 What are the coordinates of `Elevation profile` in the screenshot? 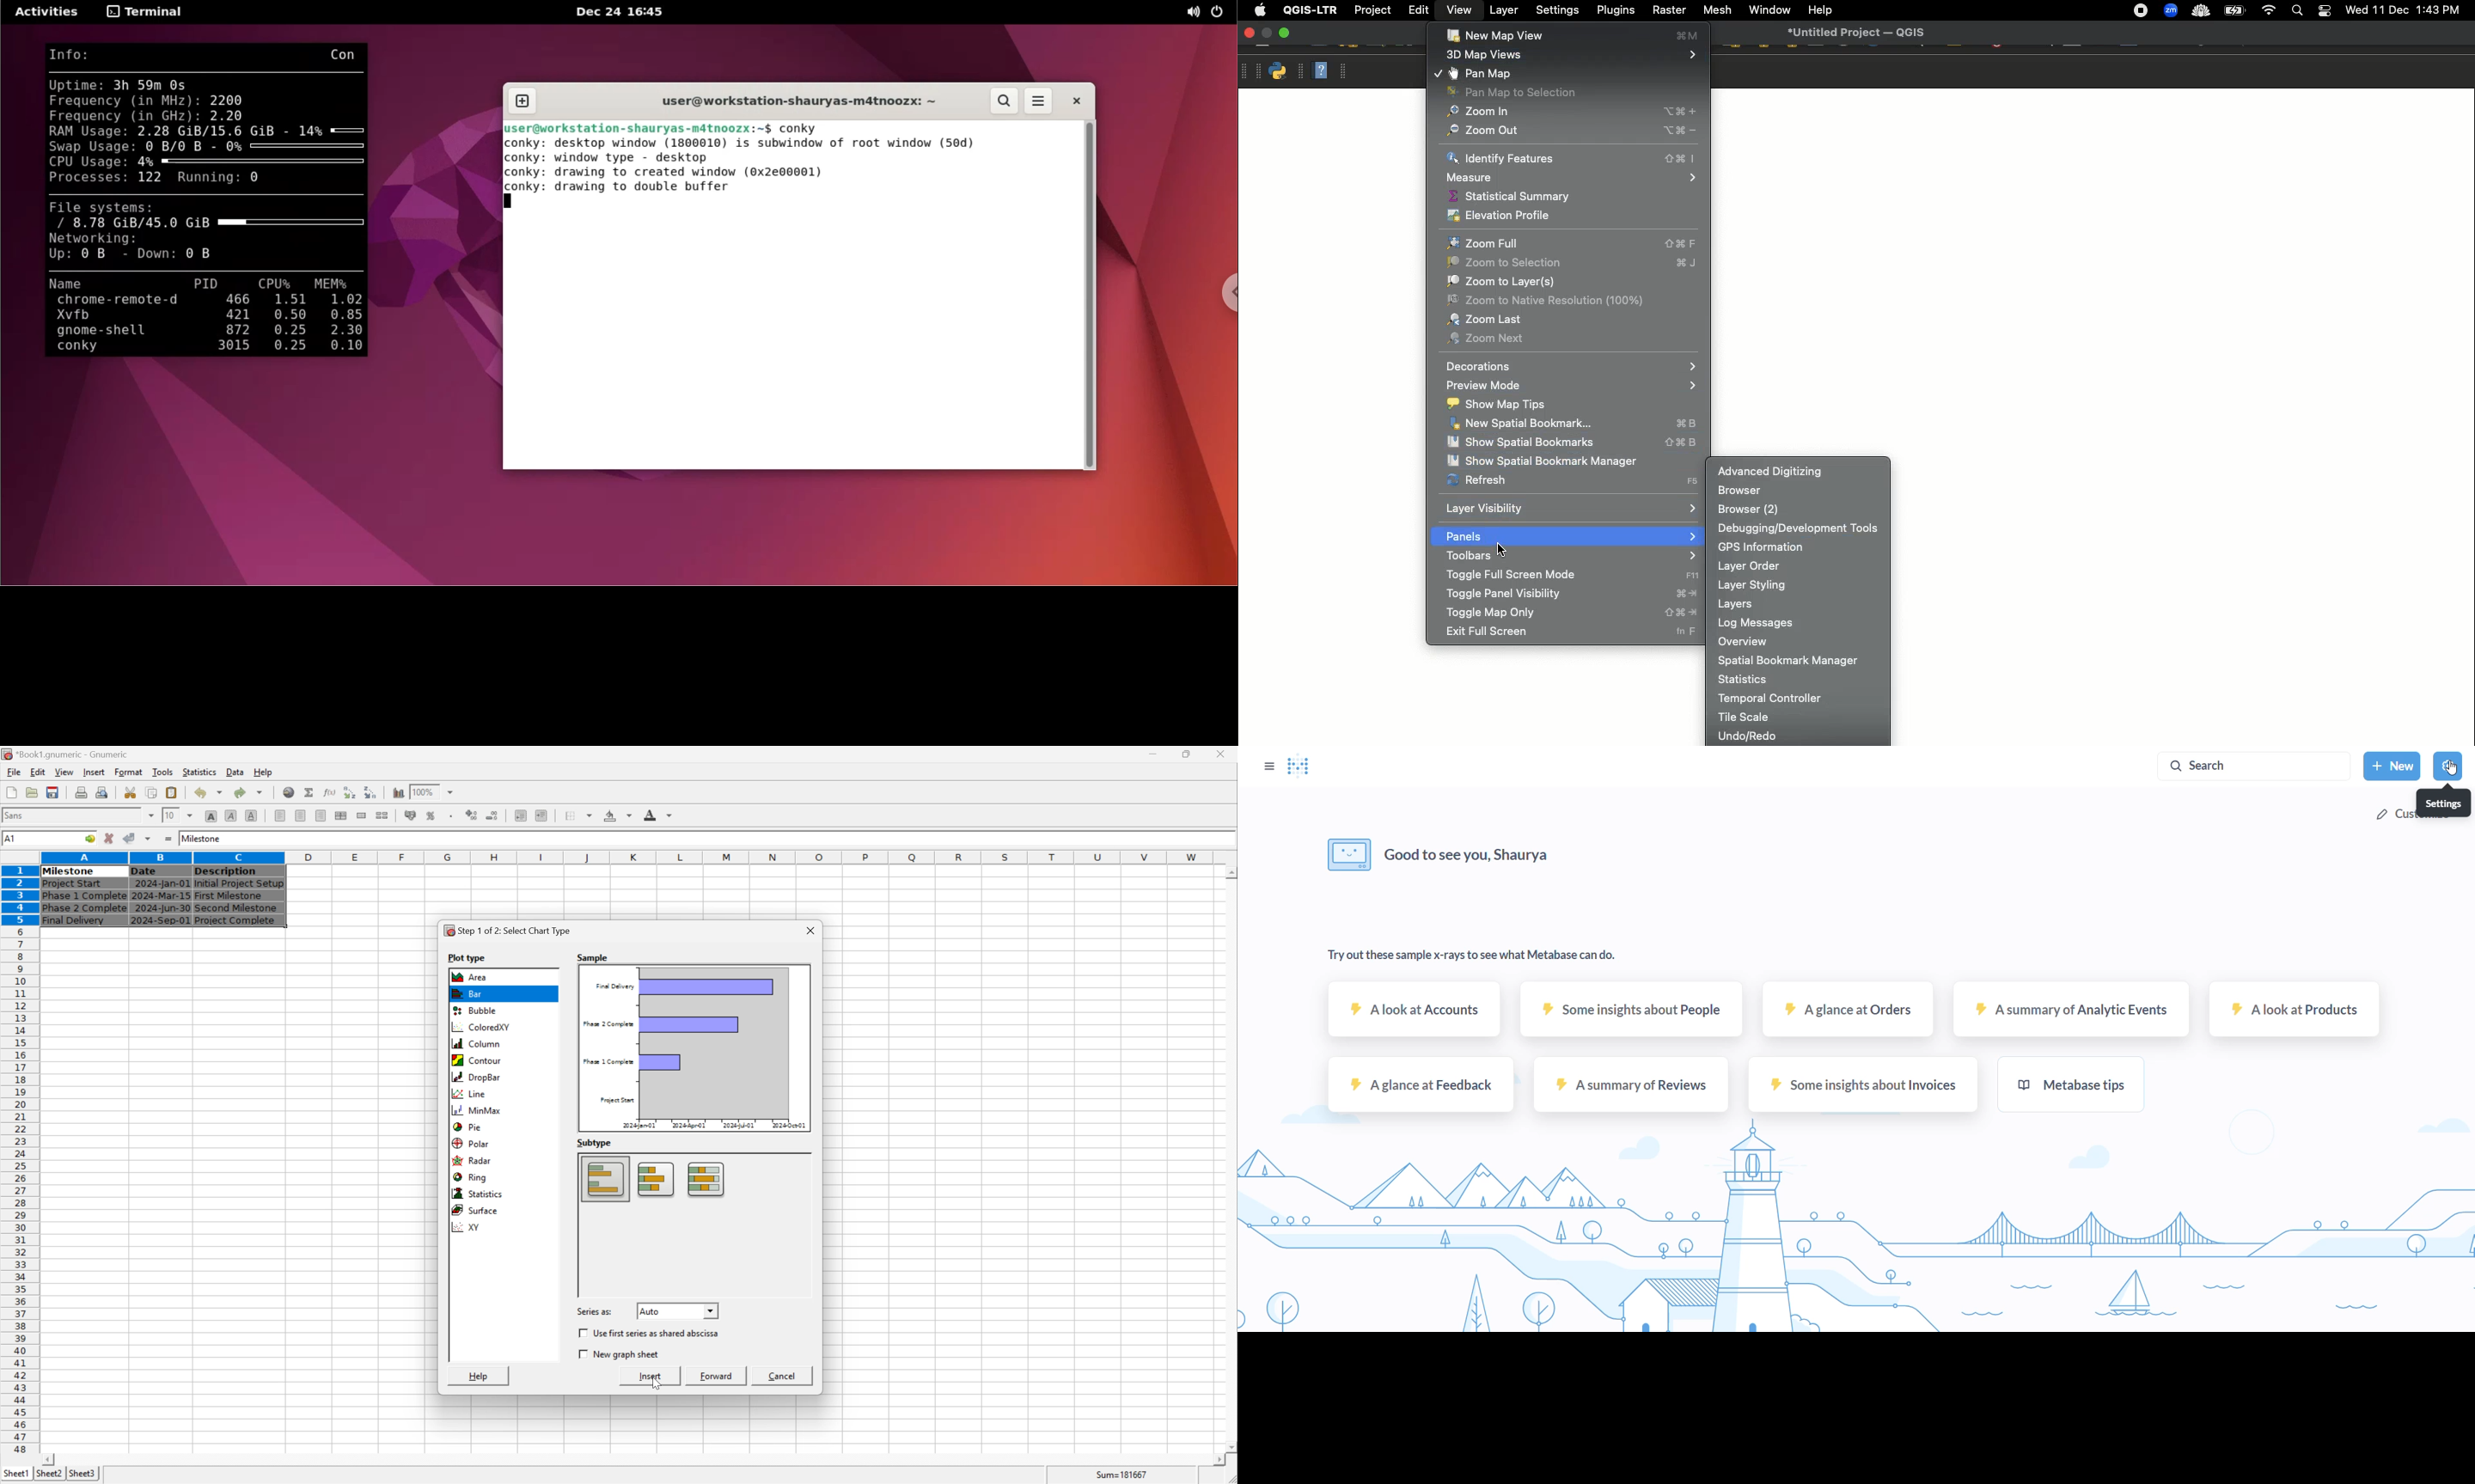 It's located at (1574, 217).